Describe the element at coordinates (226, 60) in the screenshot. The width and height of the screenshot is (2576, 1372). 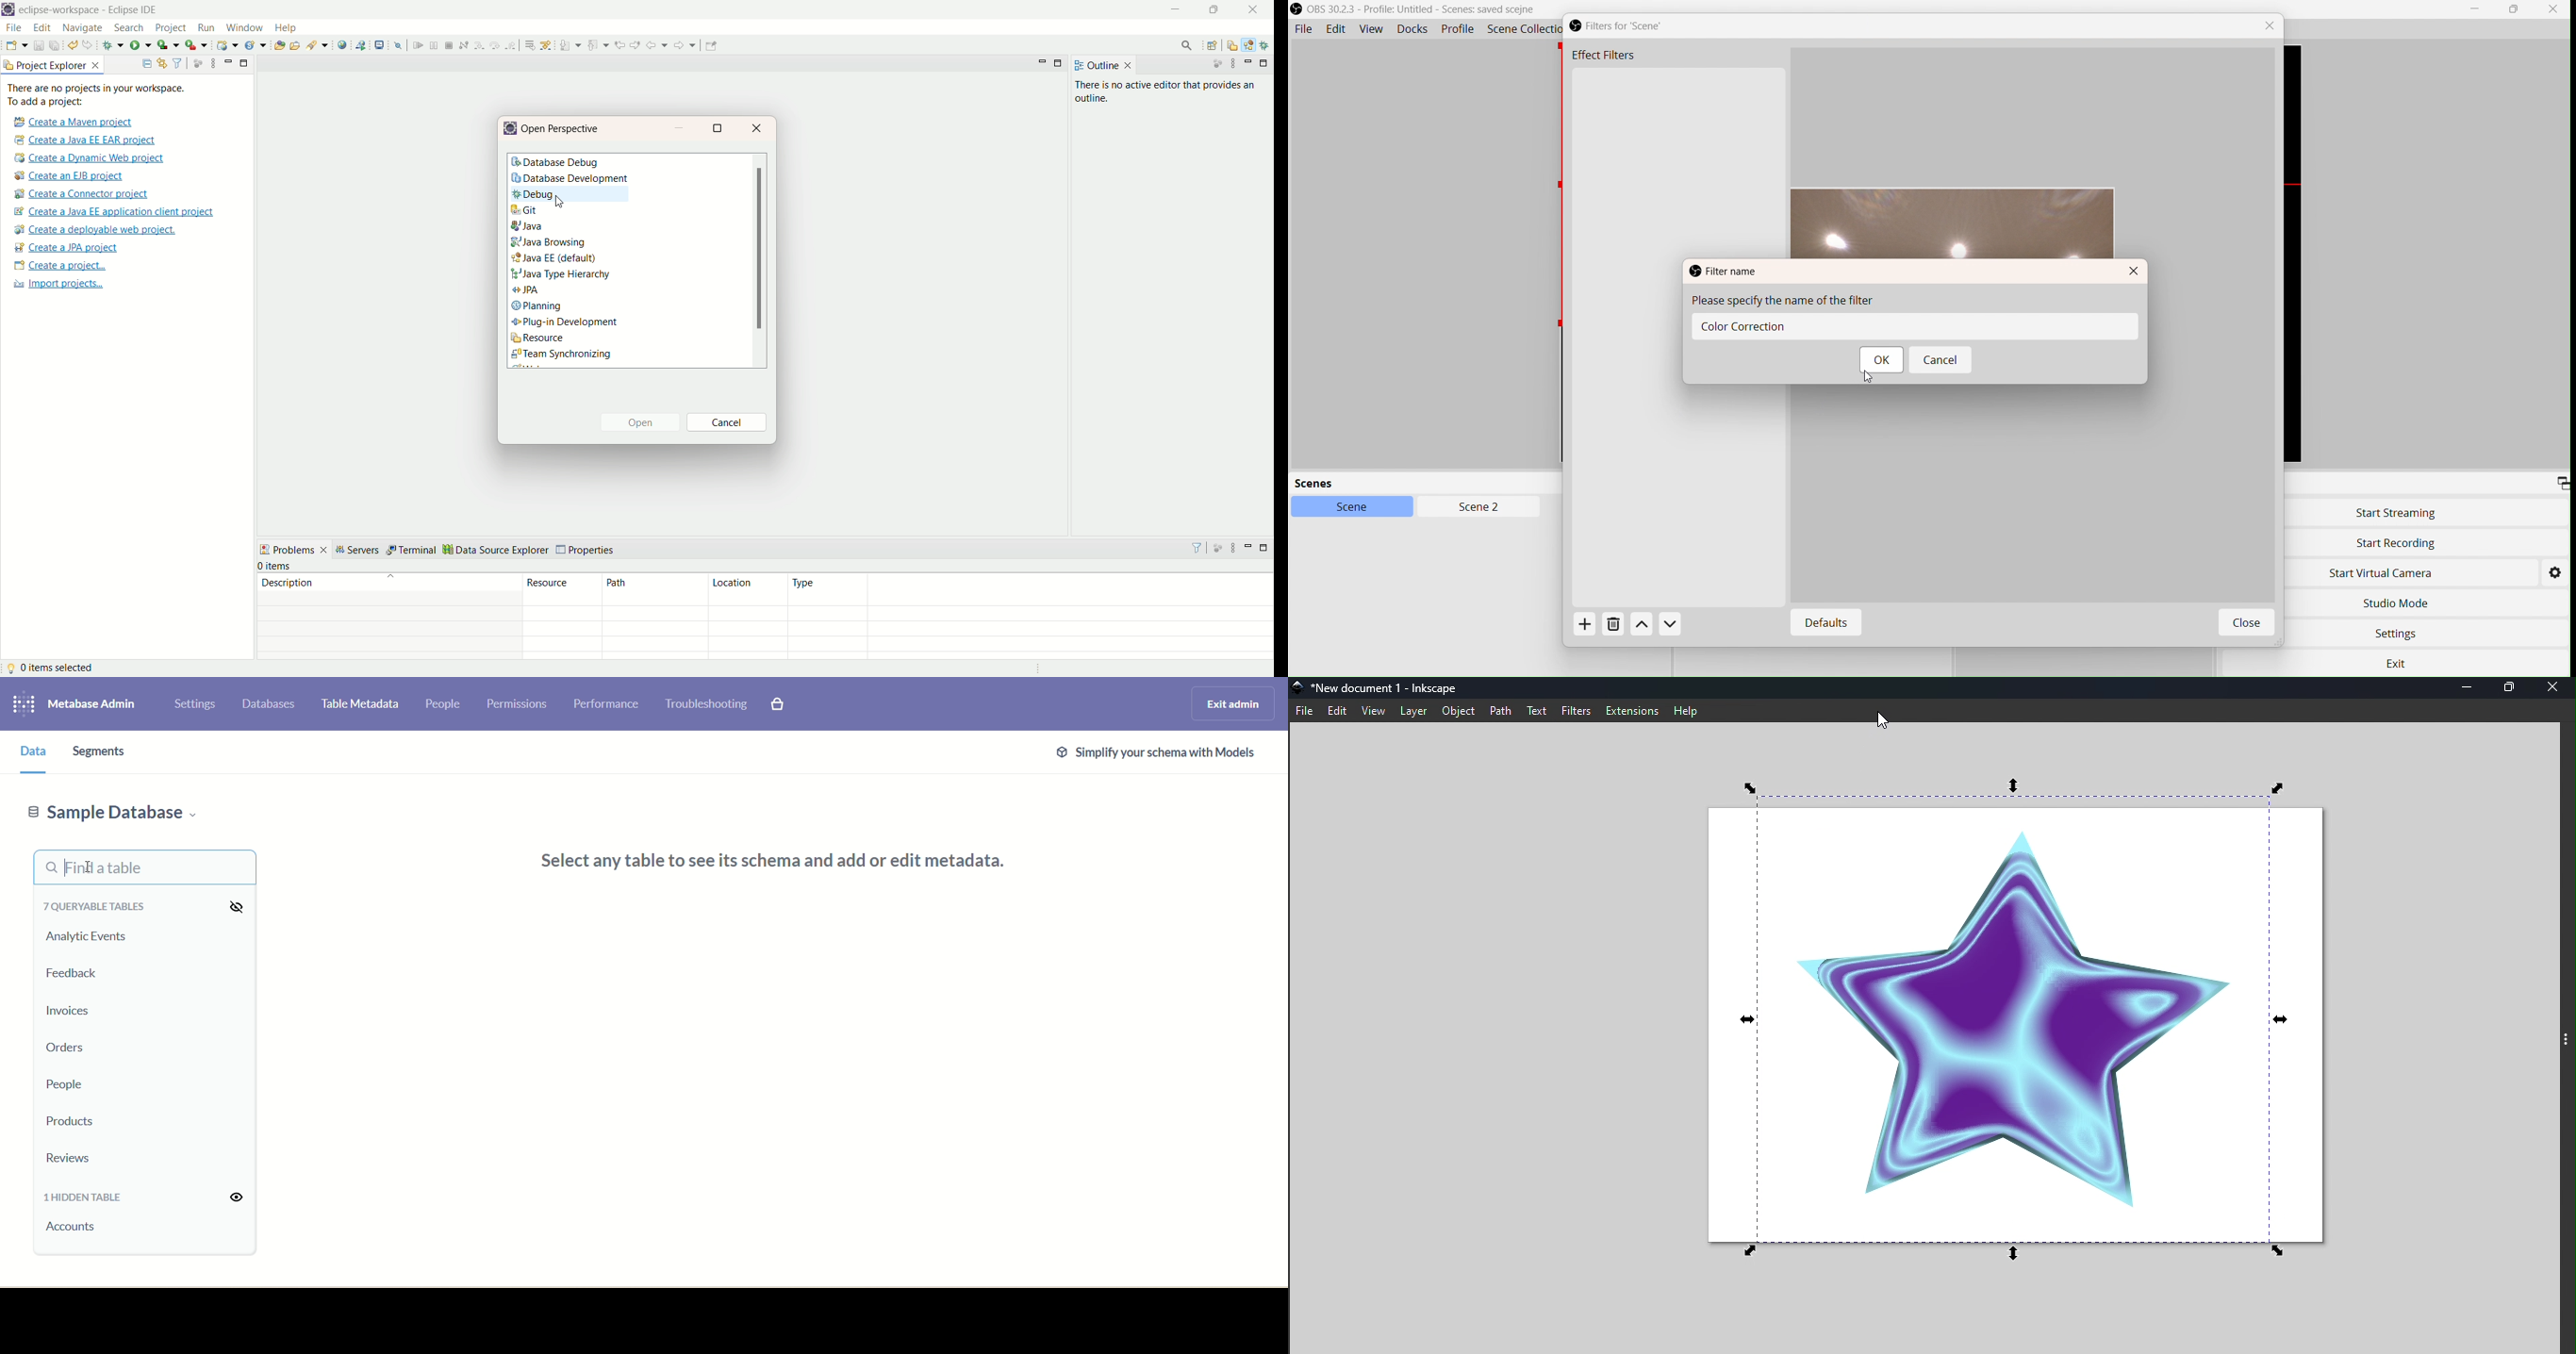
I see `minimize` at that location.